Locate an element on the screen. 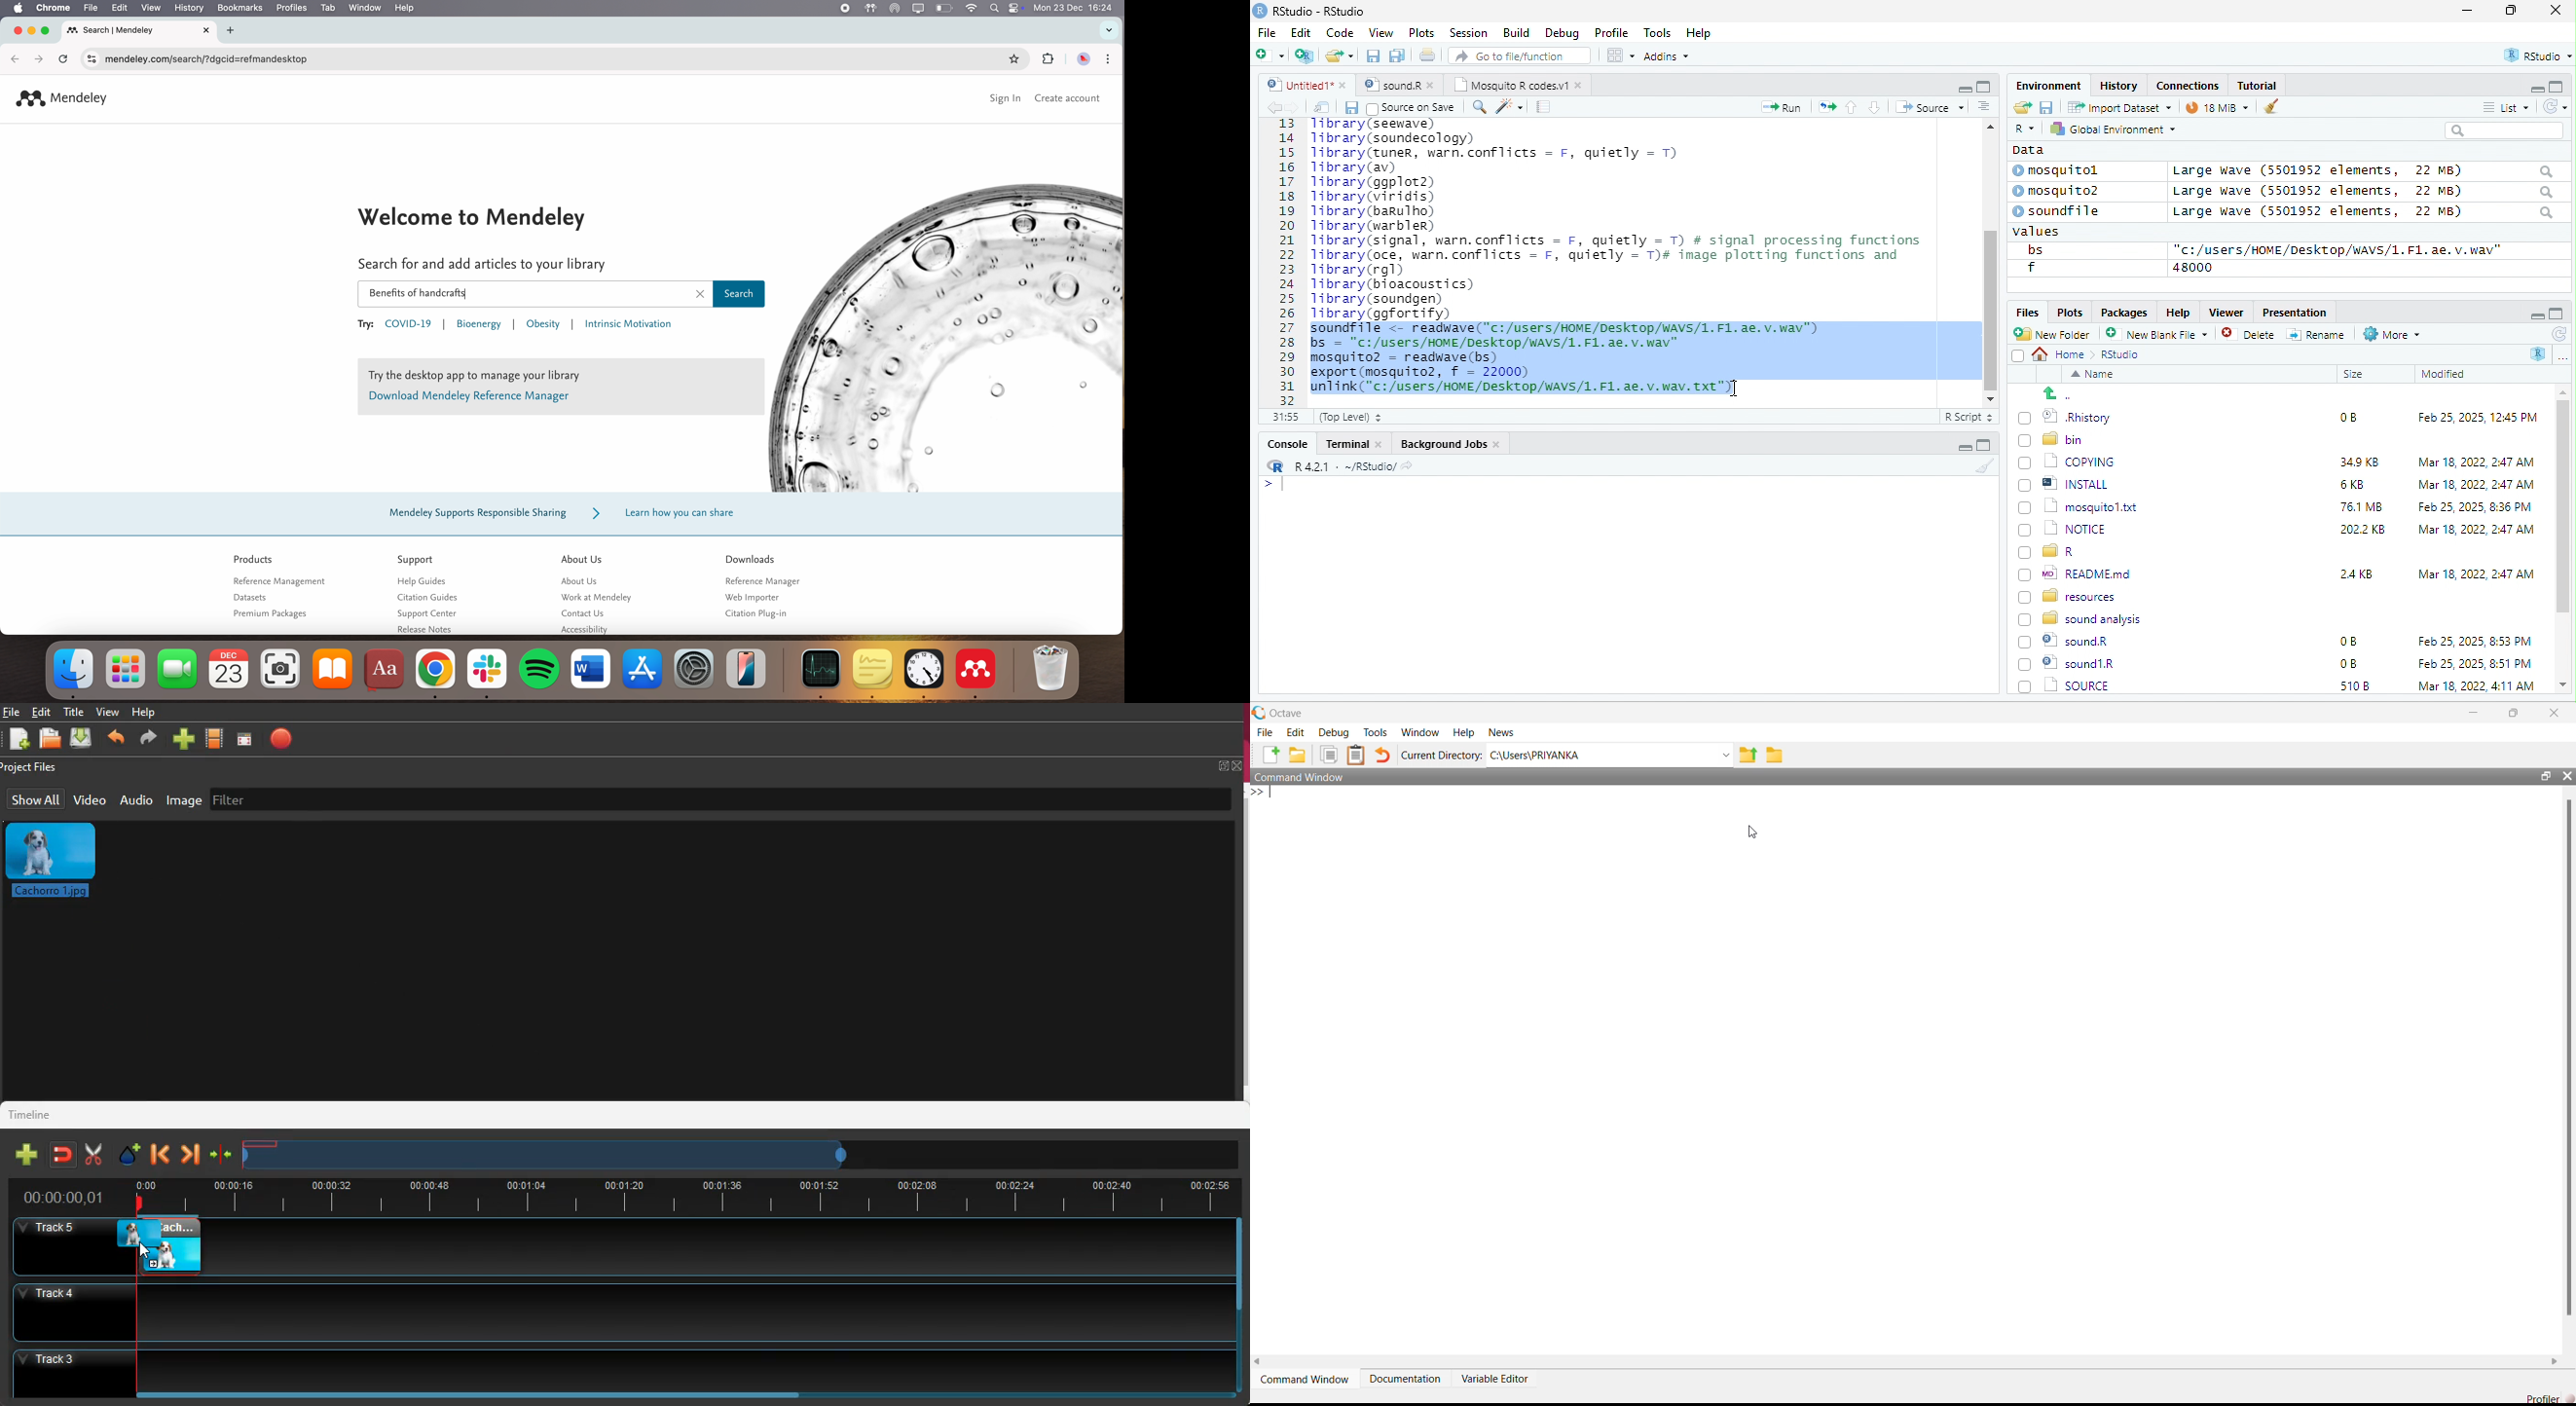 This screenshot has height=1428, width=2576. maximize is located at coordinates (2557, 314).